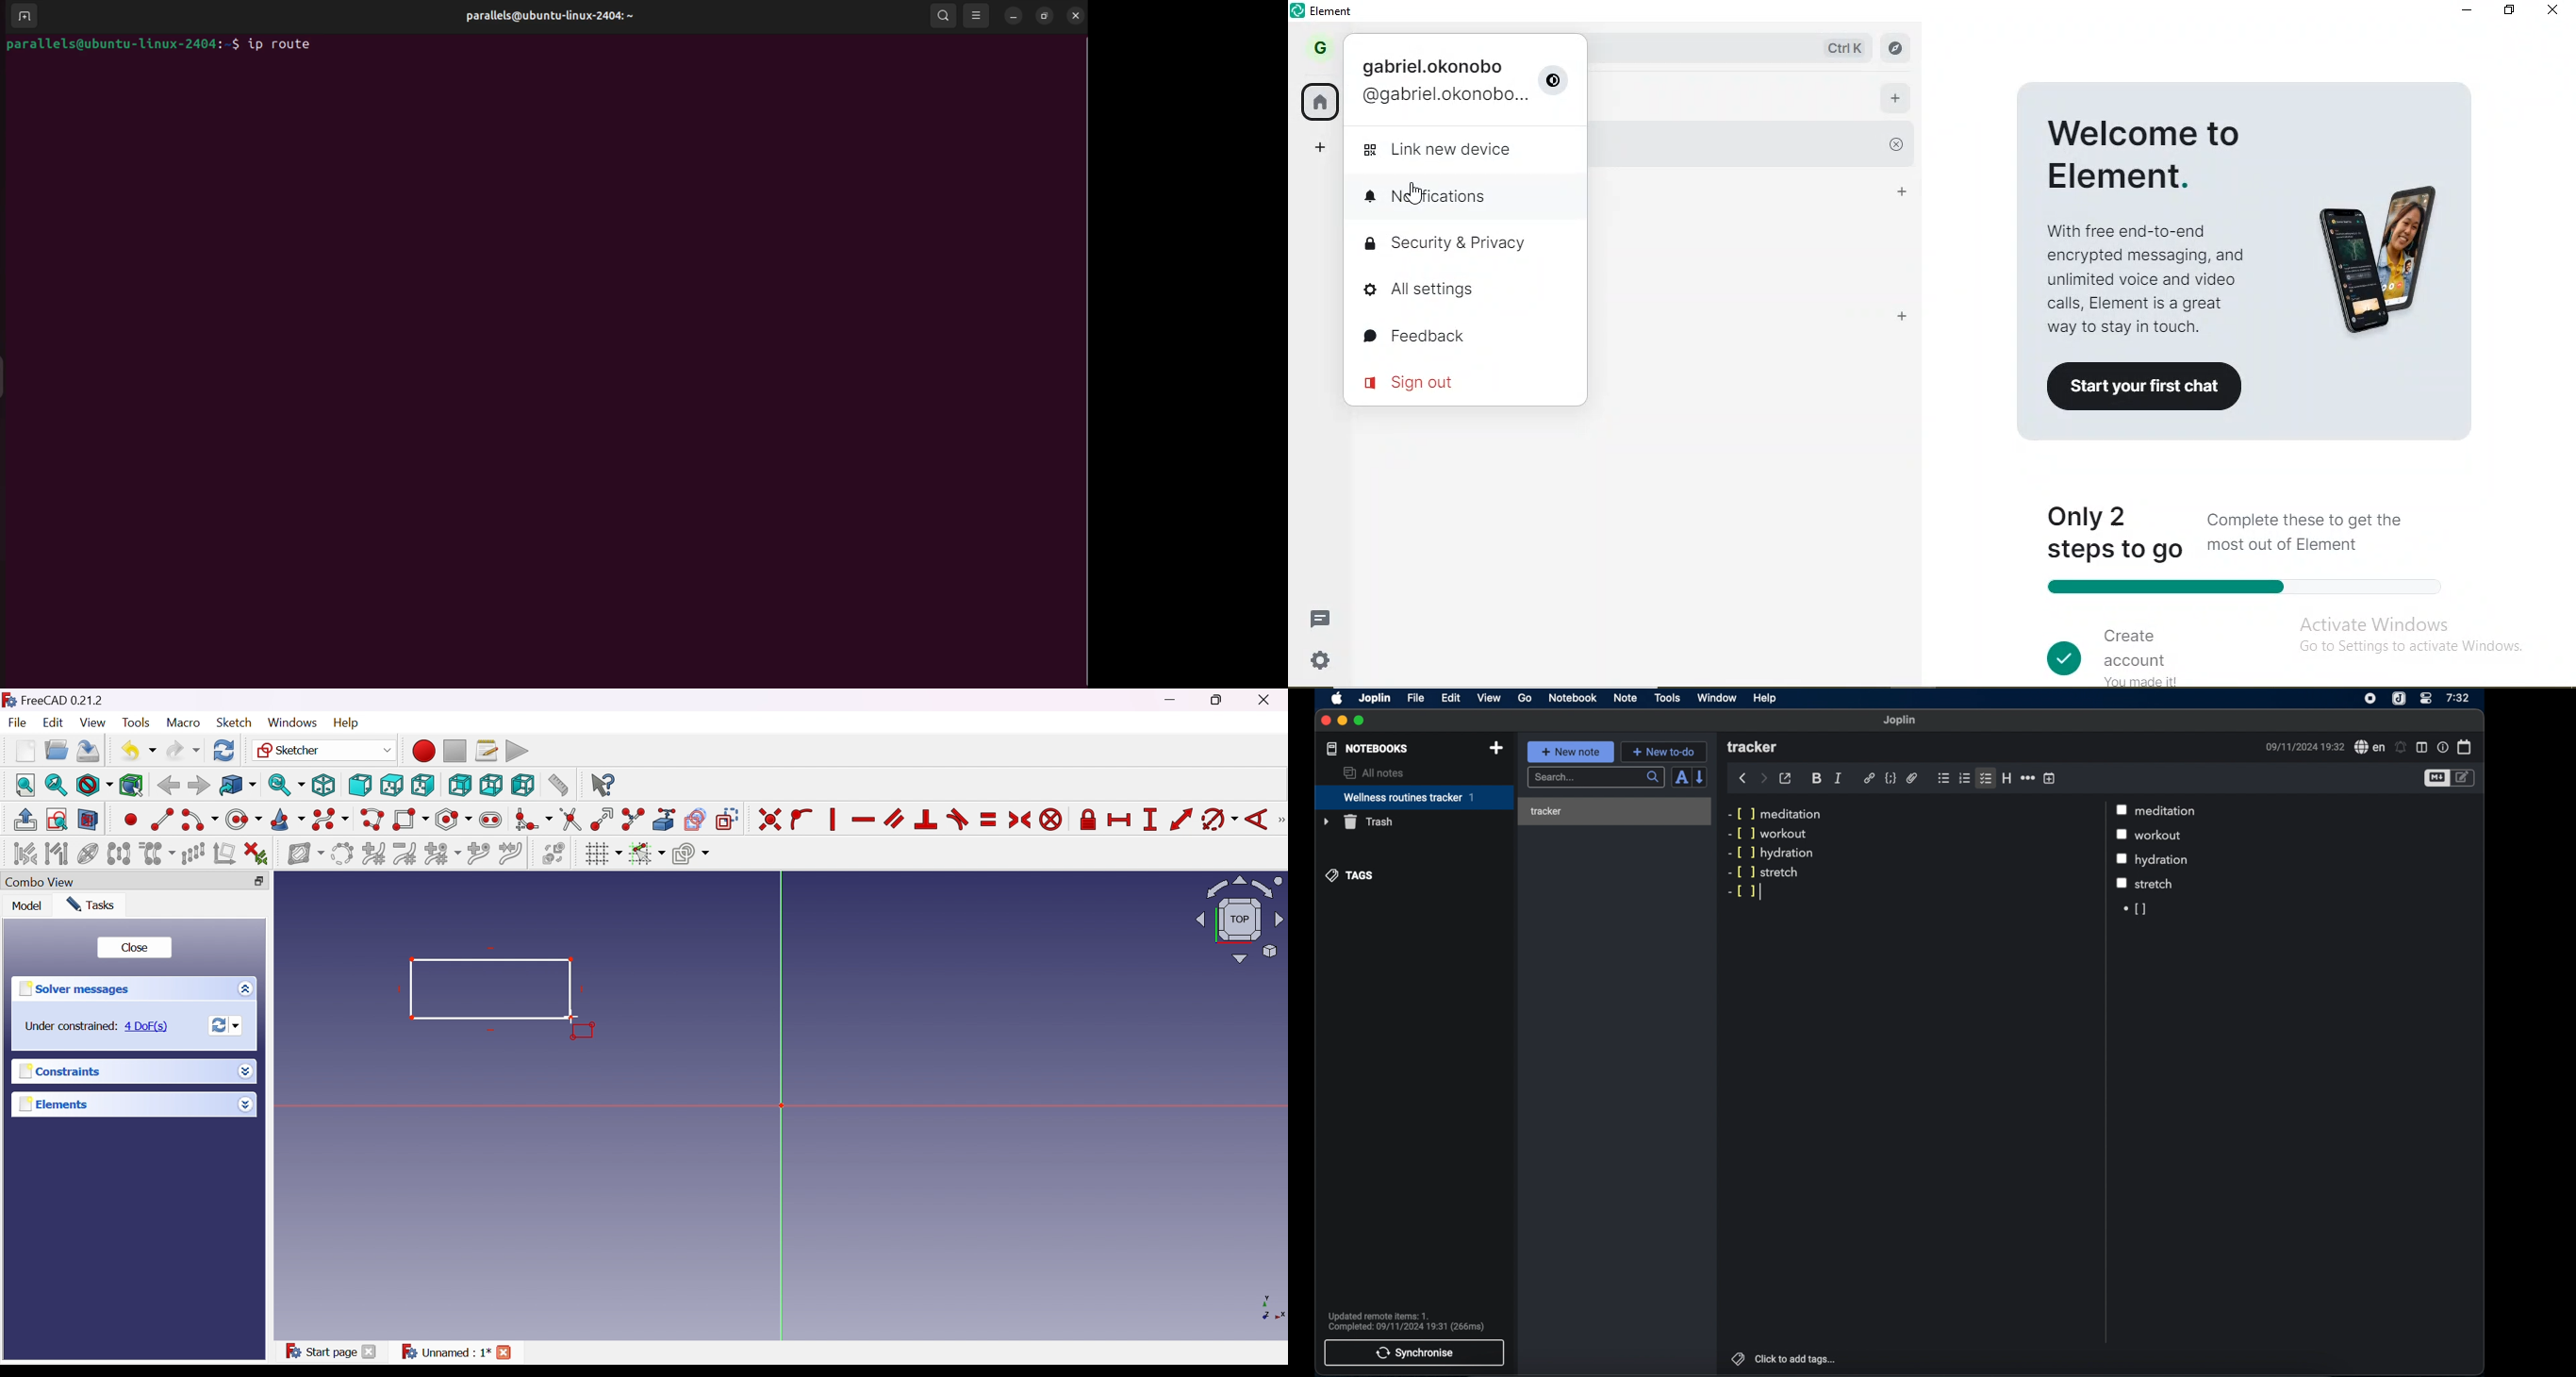 The height and width of the screenshot is (1400, 2576). I want to click on insert time, so click(2050, 778).